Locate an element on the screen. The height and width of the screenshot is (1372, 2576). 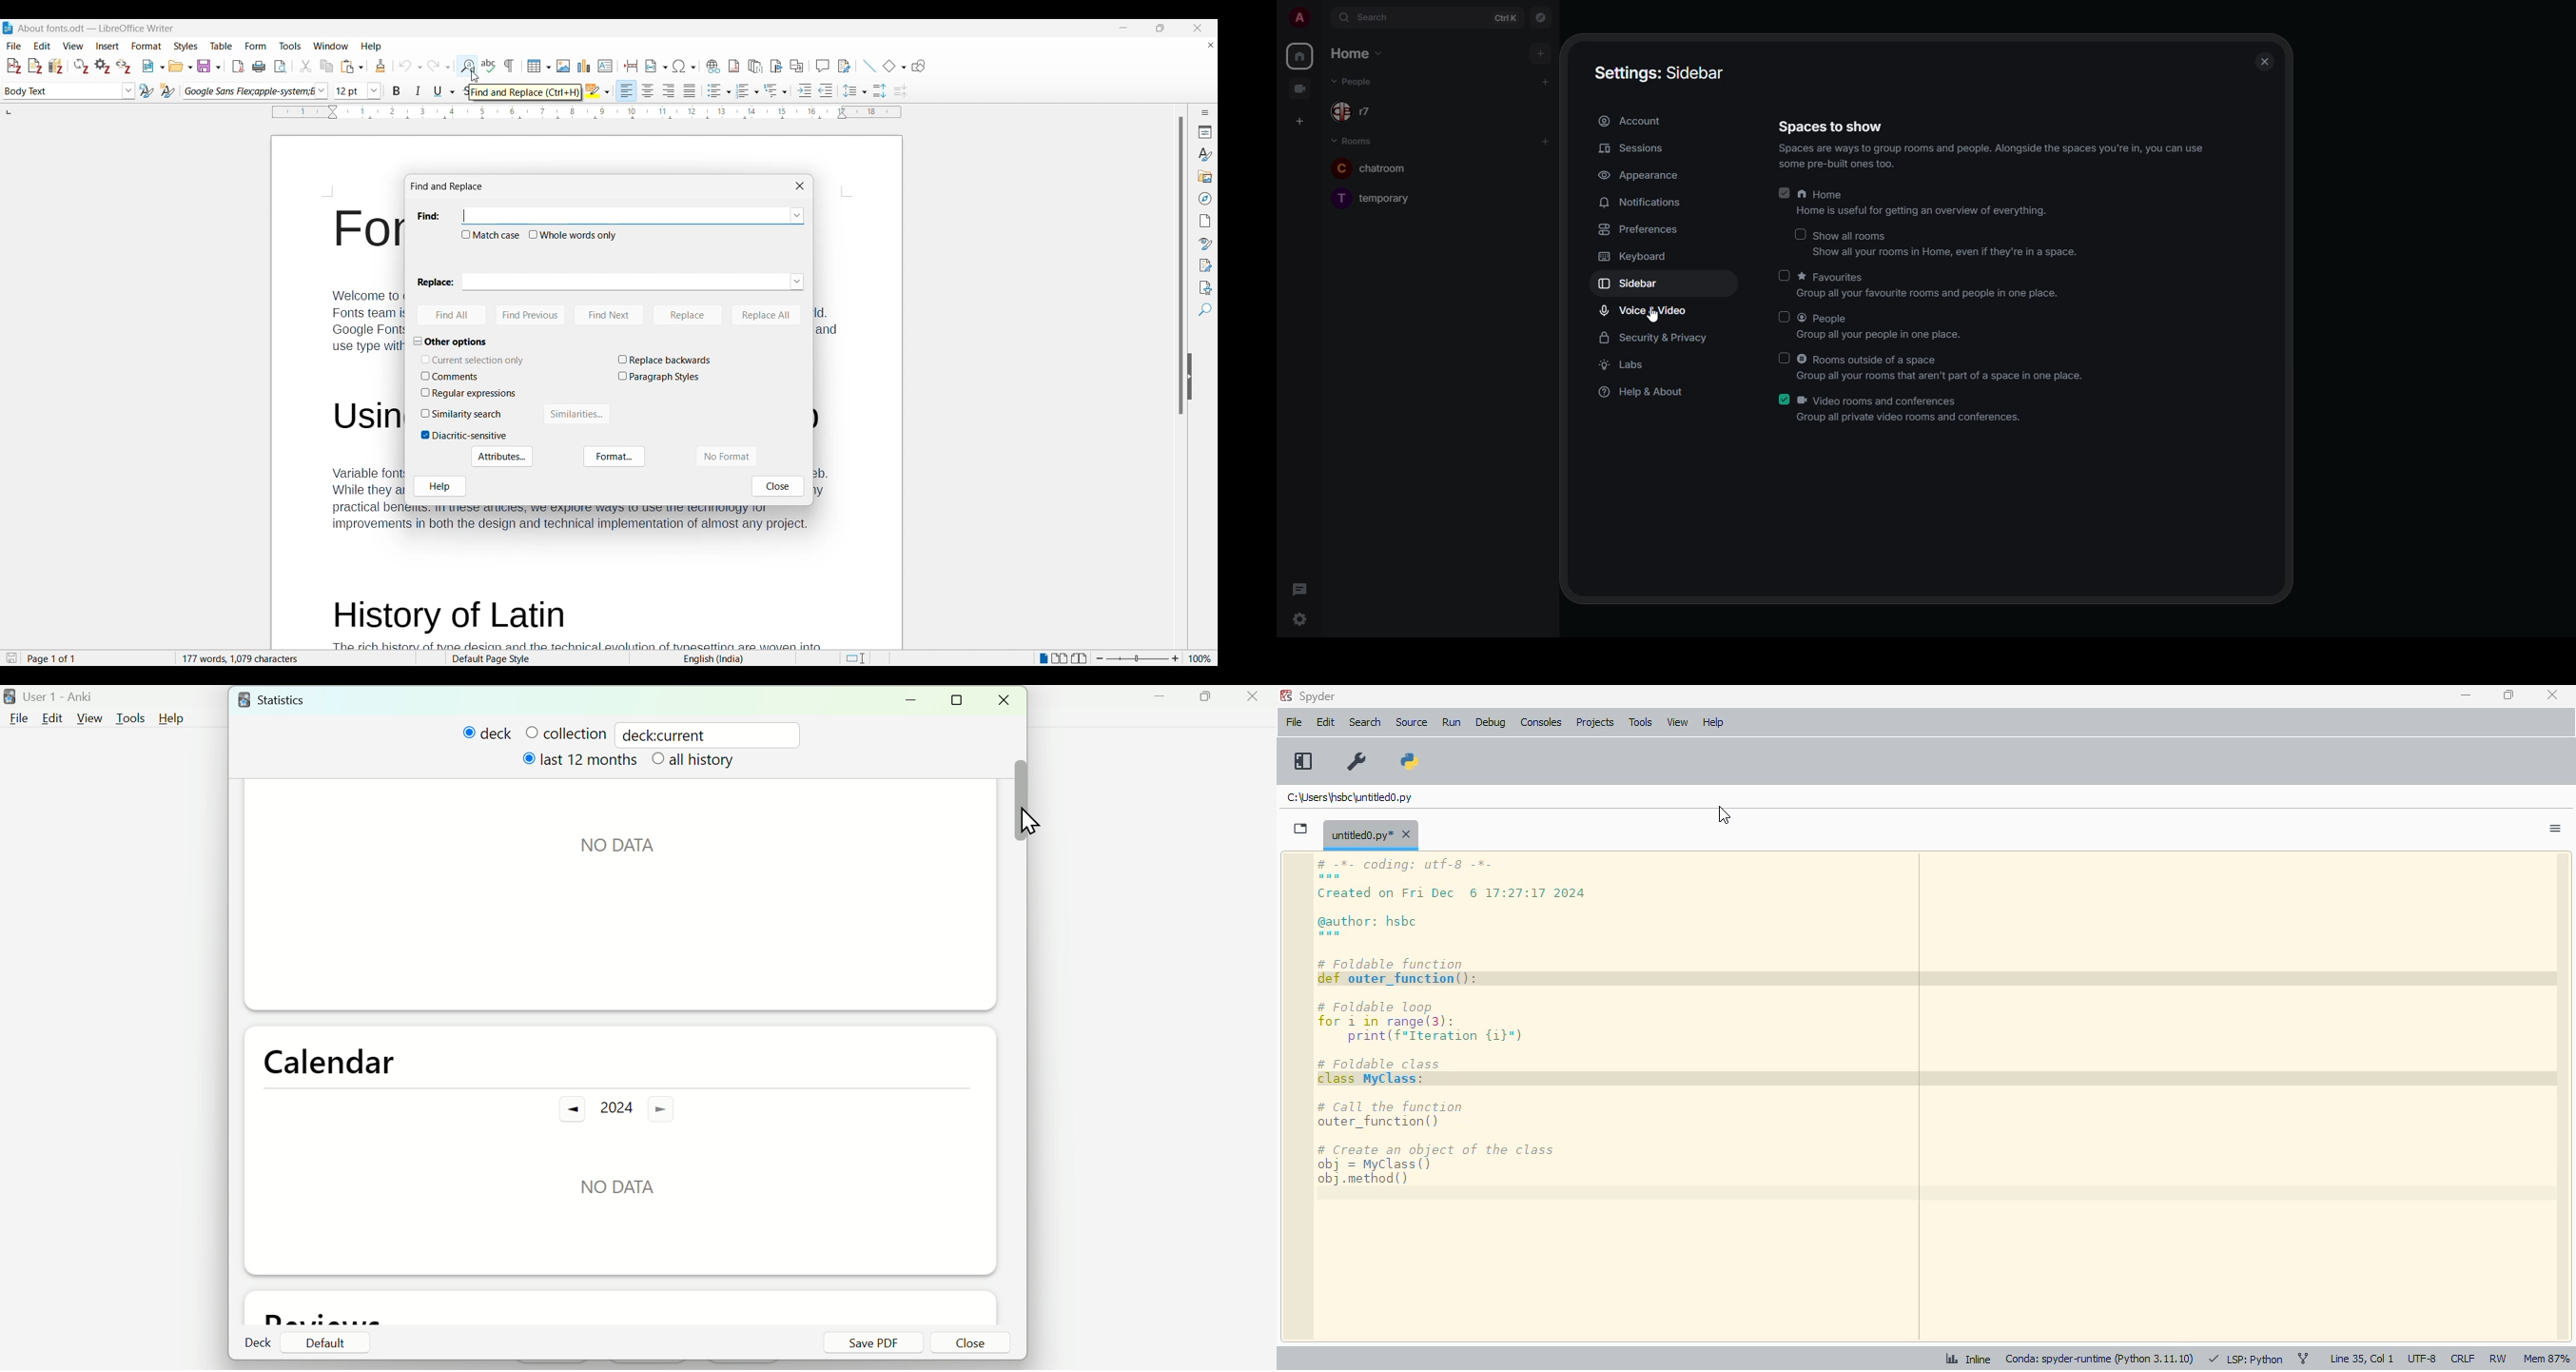
cursor is located at coordinates (1724, 814).